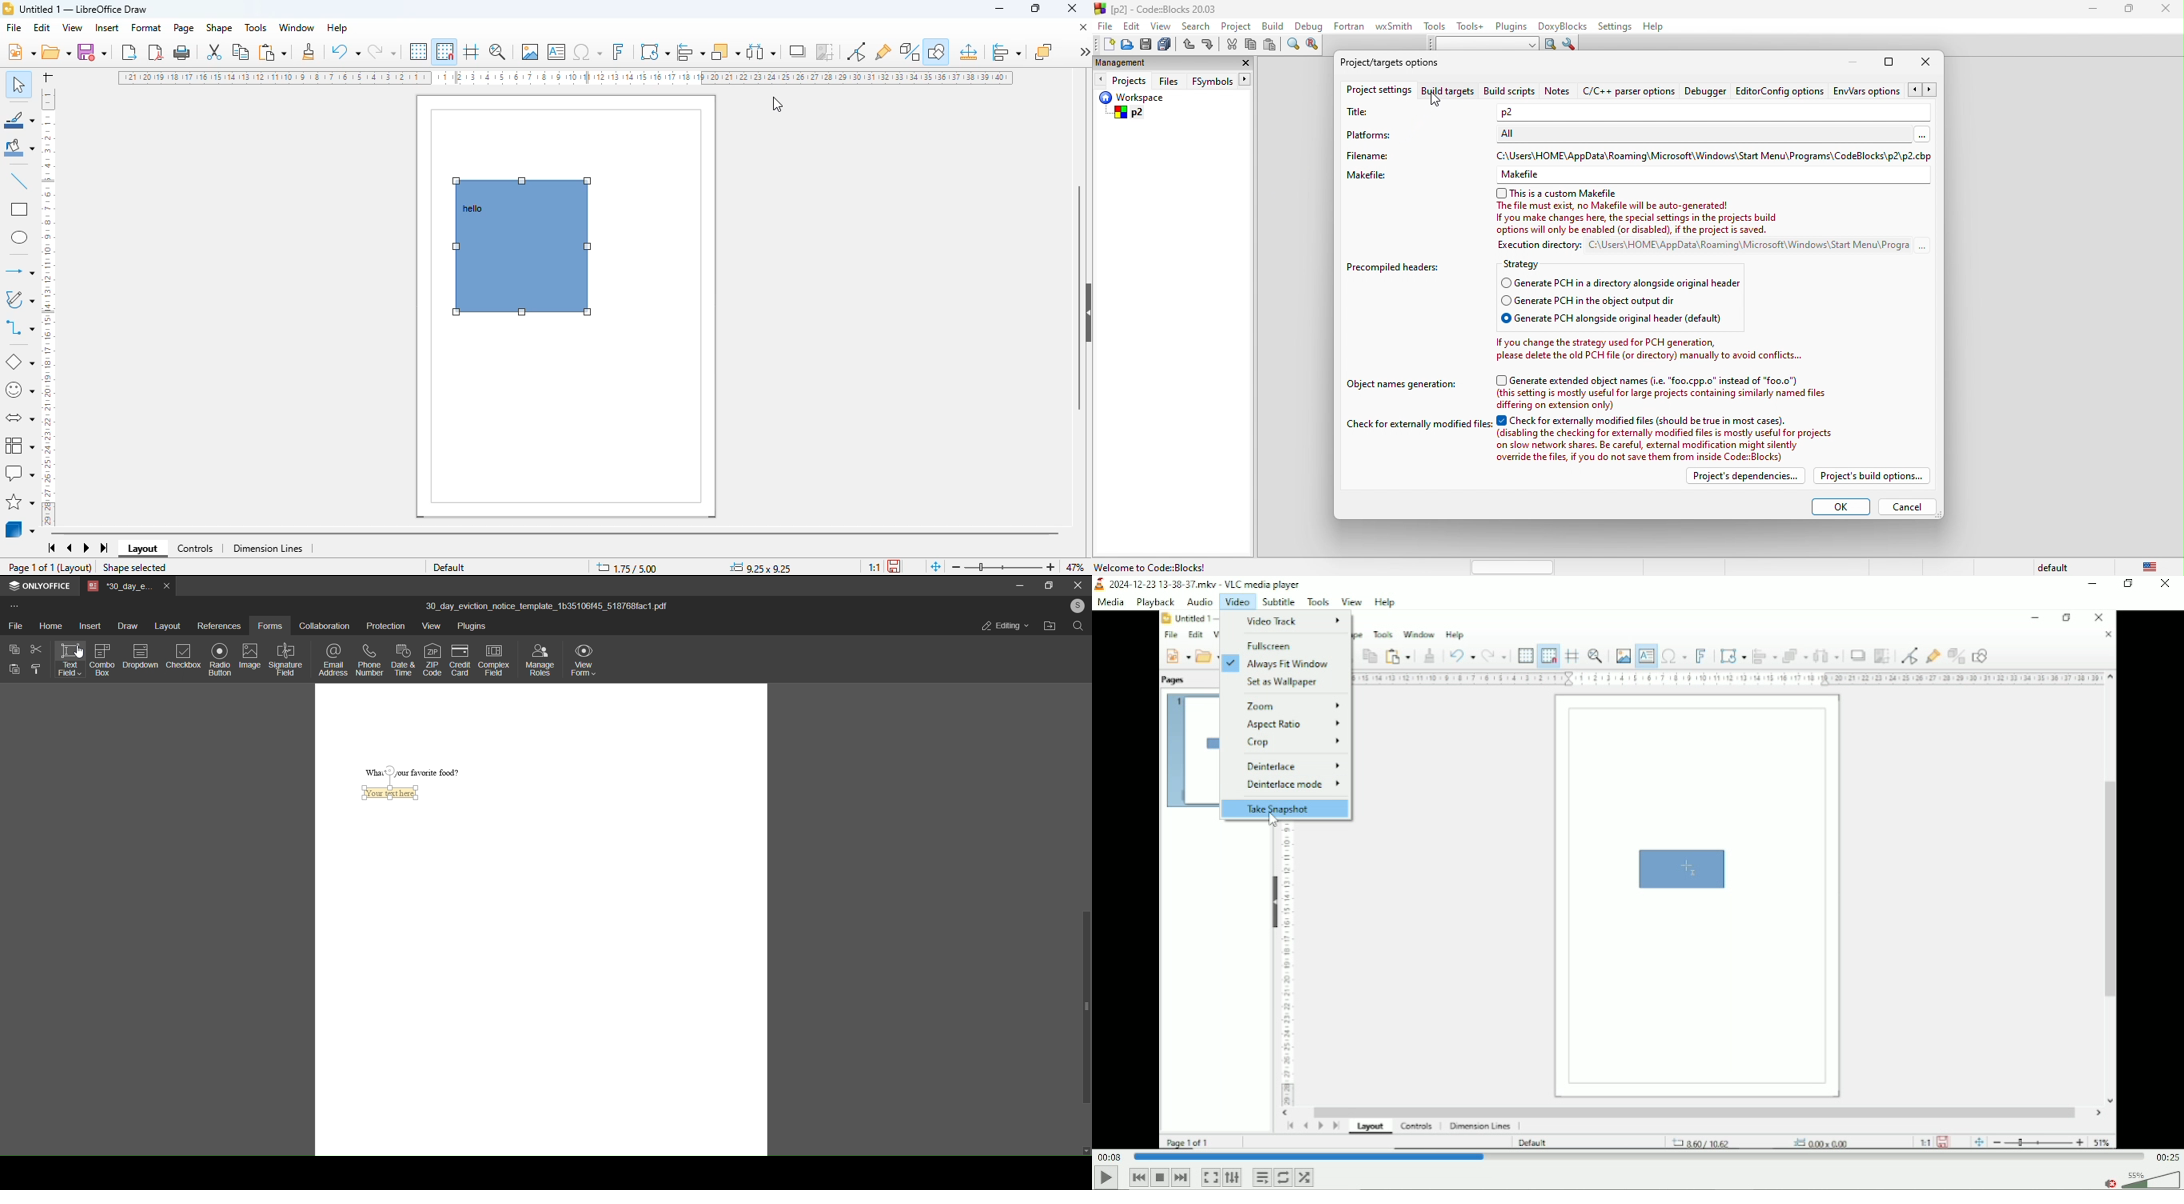 This screenshot has height=1204, width=2184. What do you see at coordinates (70, 661) in the screenshot?
I see `text field` at bounding box center [70, 661].